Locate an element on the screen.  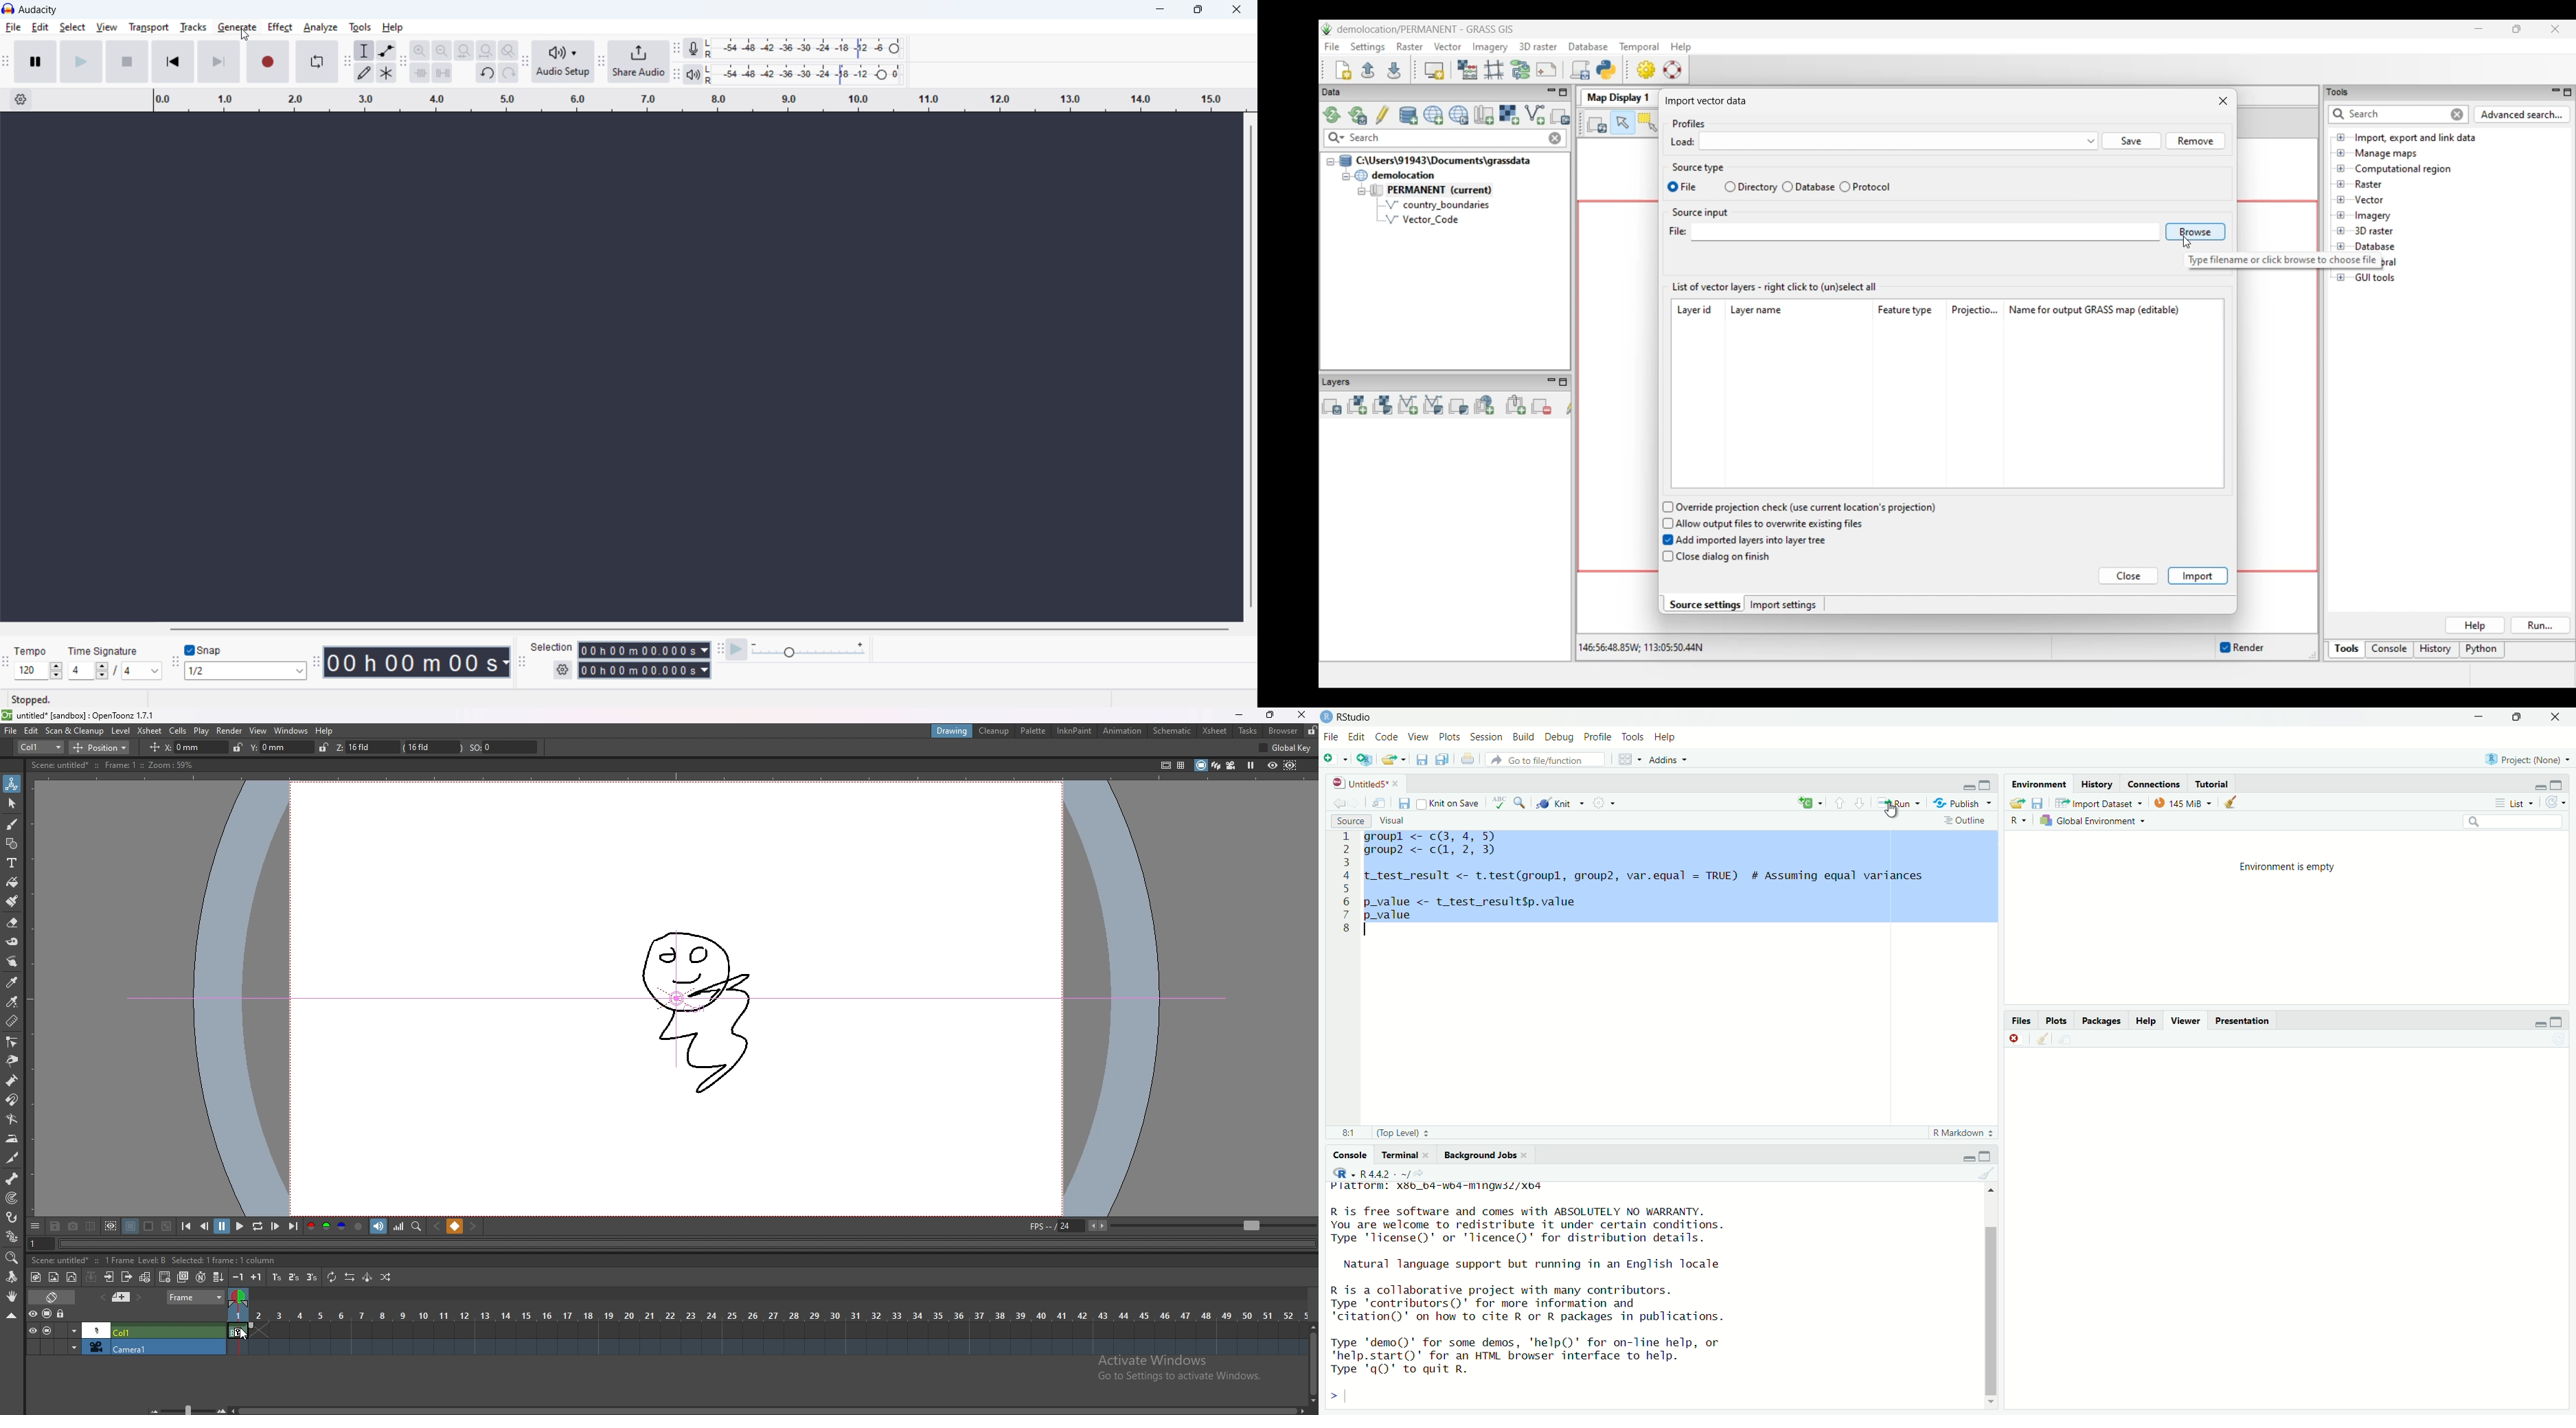
RStudio logo is located at coordinates (1343, 1173).